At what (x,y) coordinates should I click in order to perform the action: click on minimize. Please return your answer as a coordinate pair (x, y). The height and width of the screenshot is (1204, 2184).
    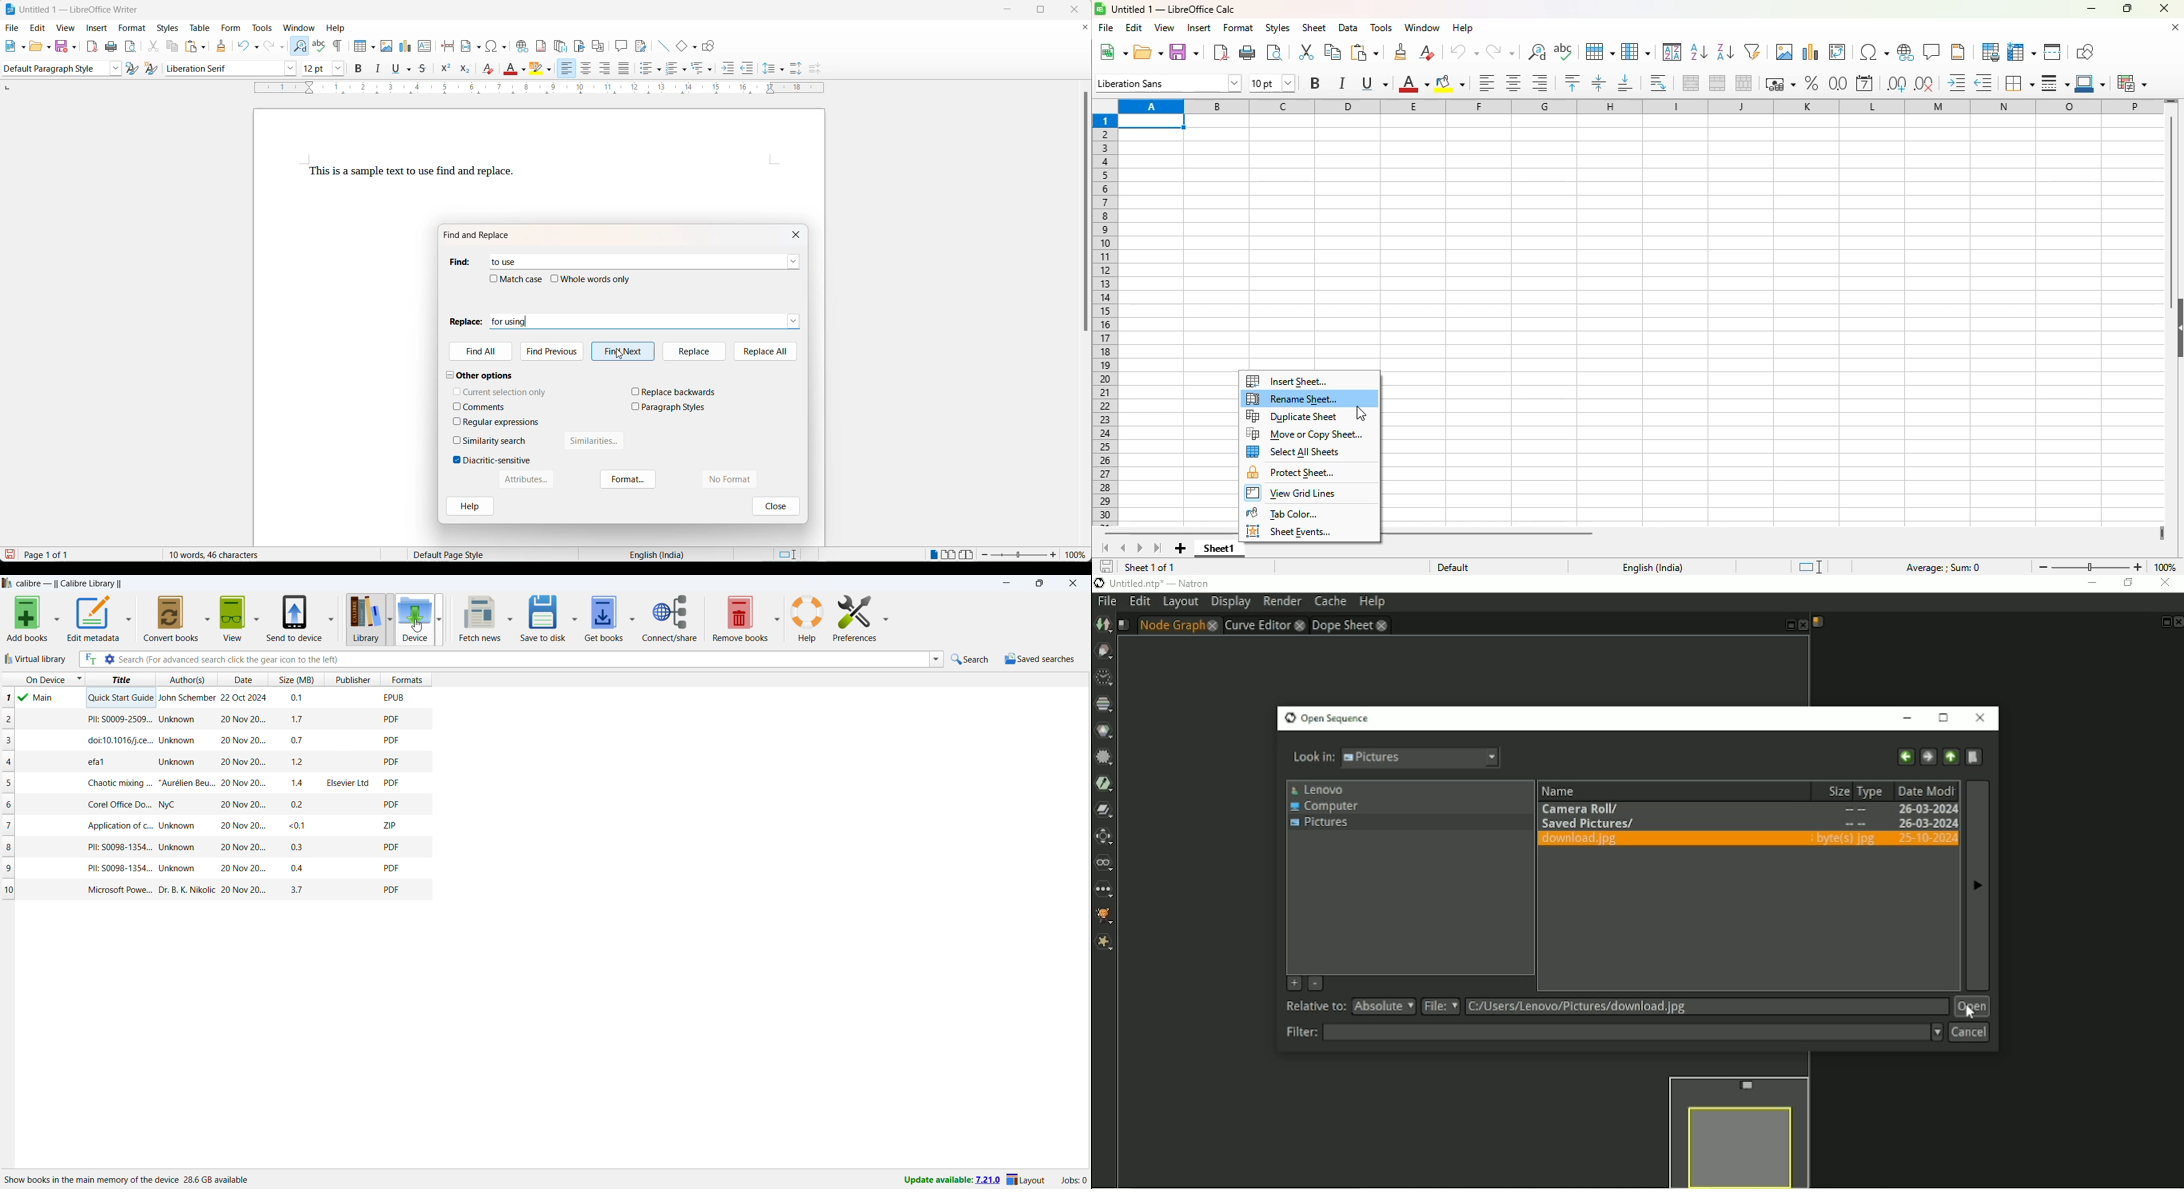
    Looking at the image, I should click on (1006, 584).